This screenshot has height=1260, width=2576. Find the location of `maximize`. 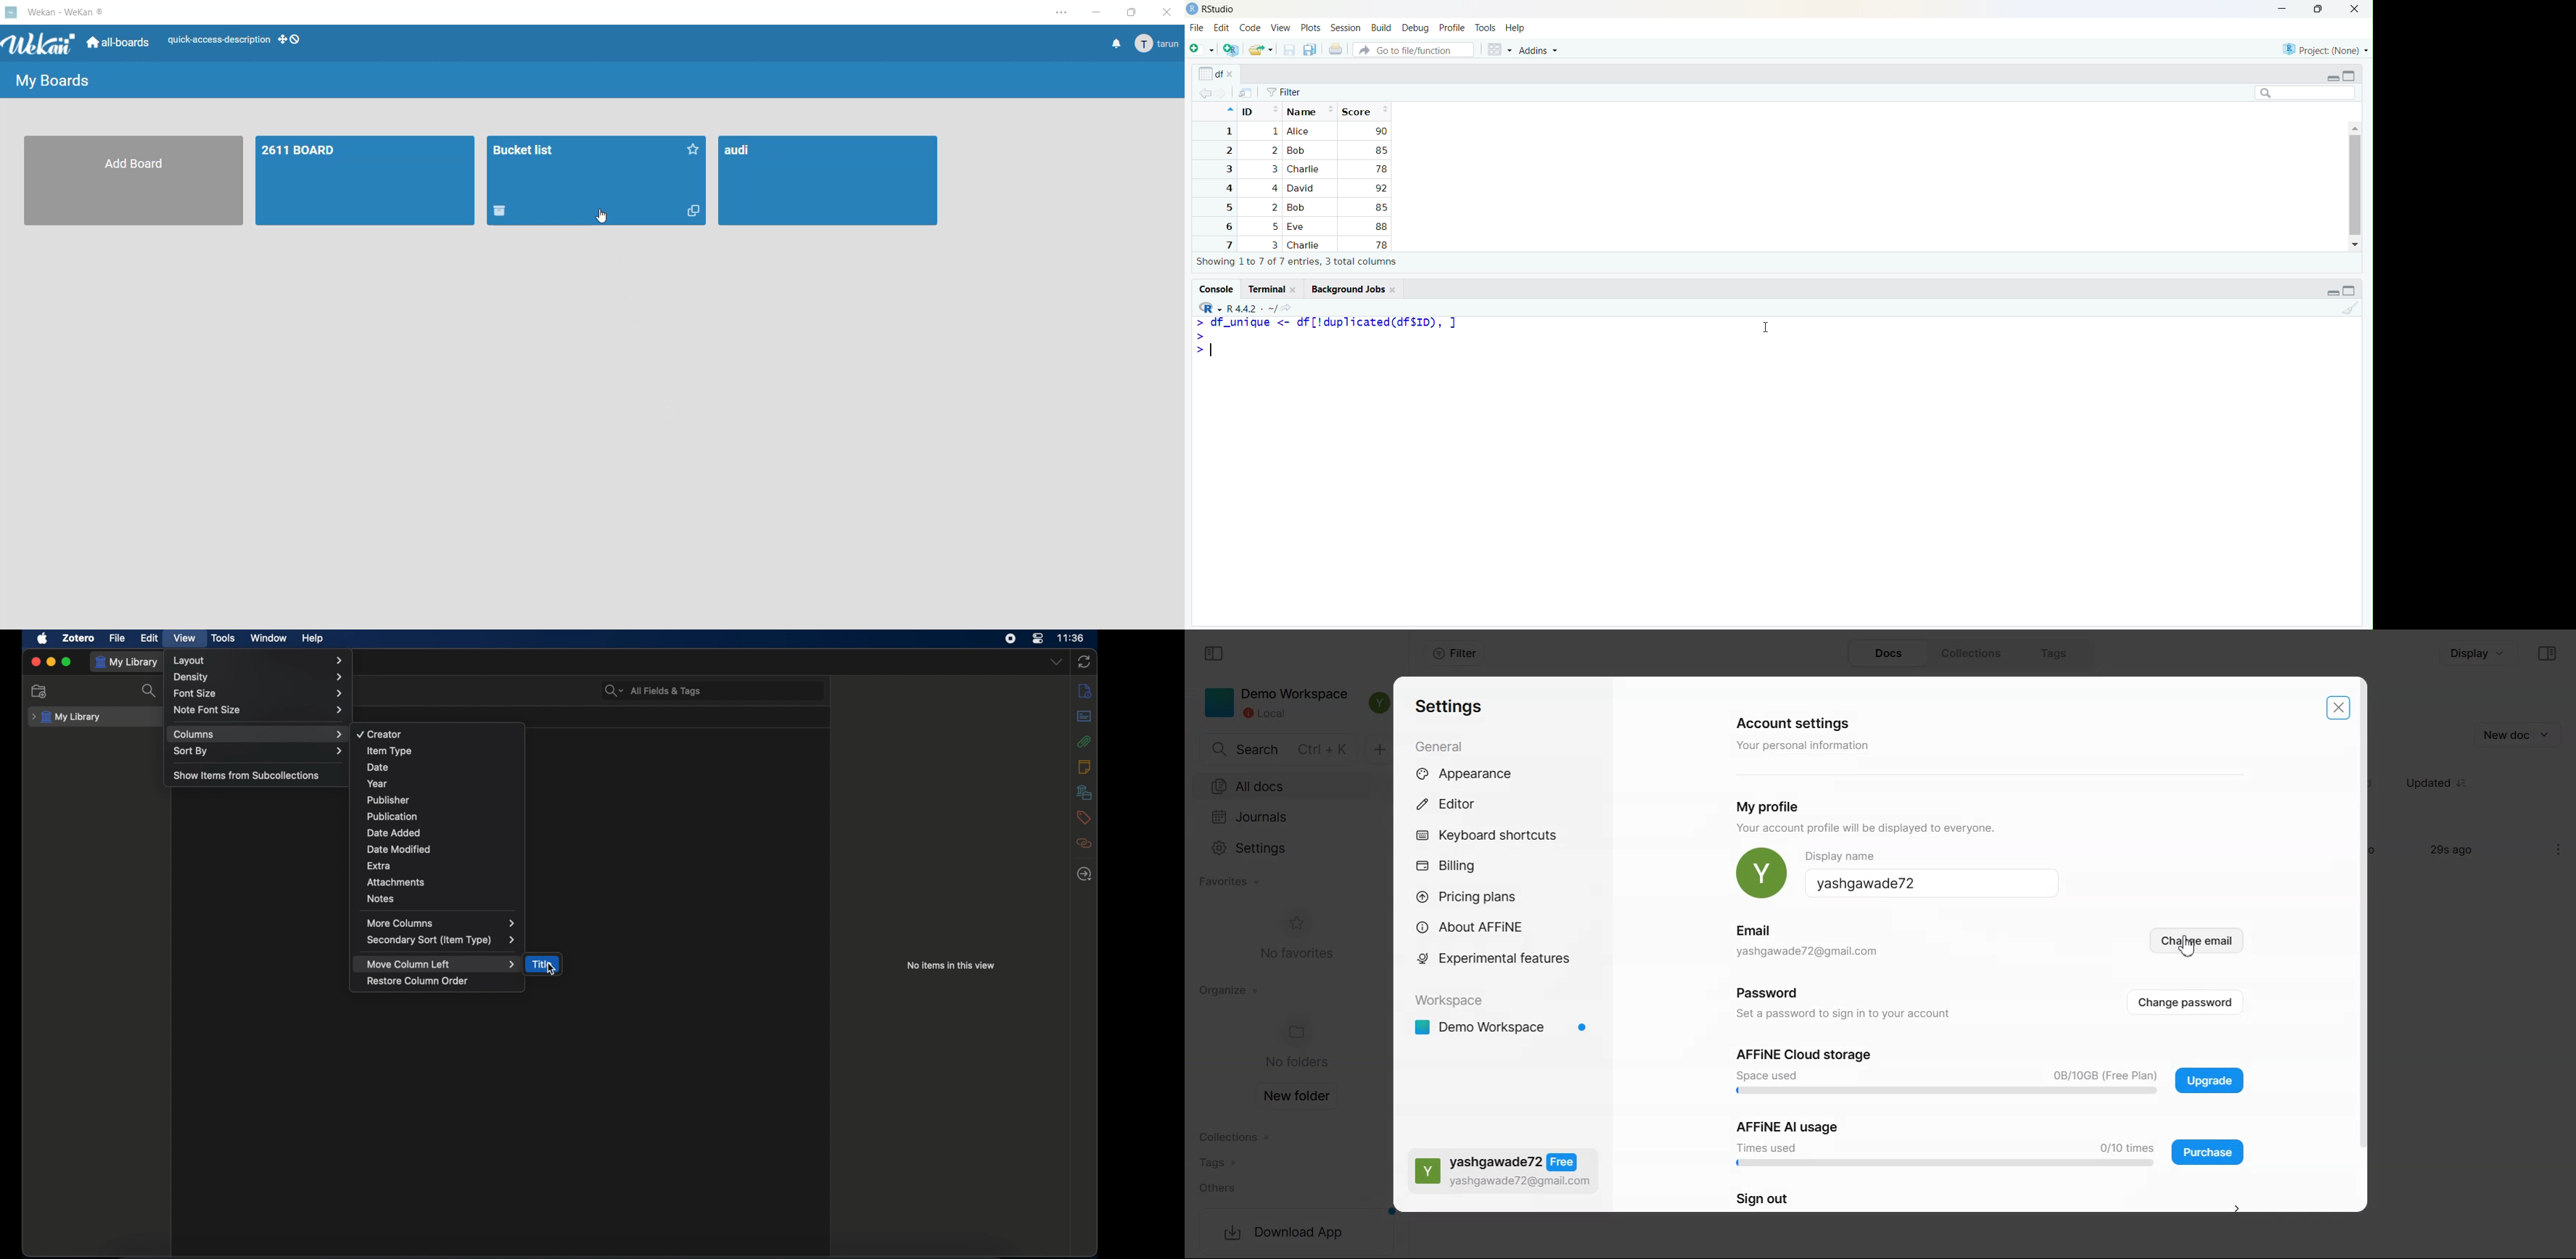

maximize is located at coordinates (66, 662).